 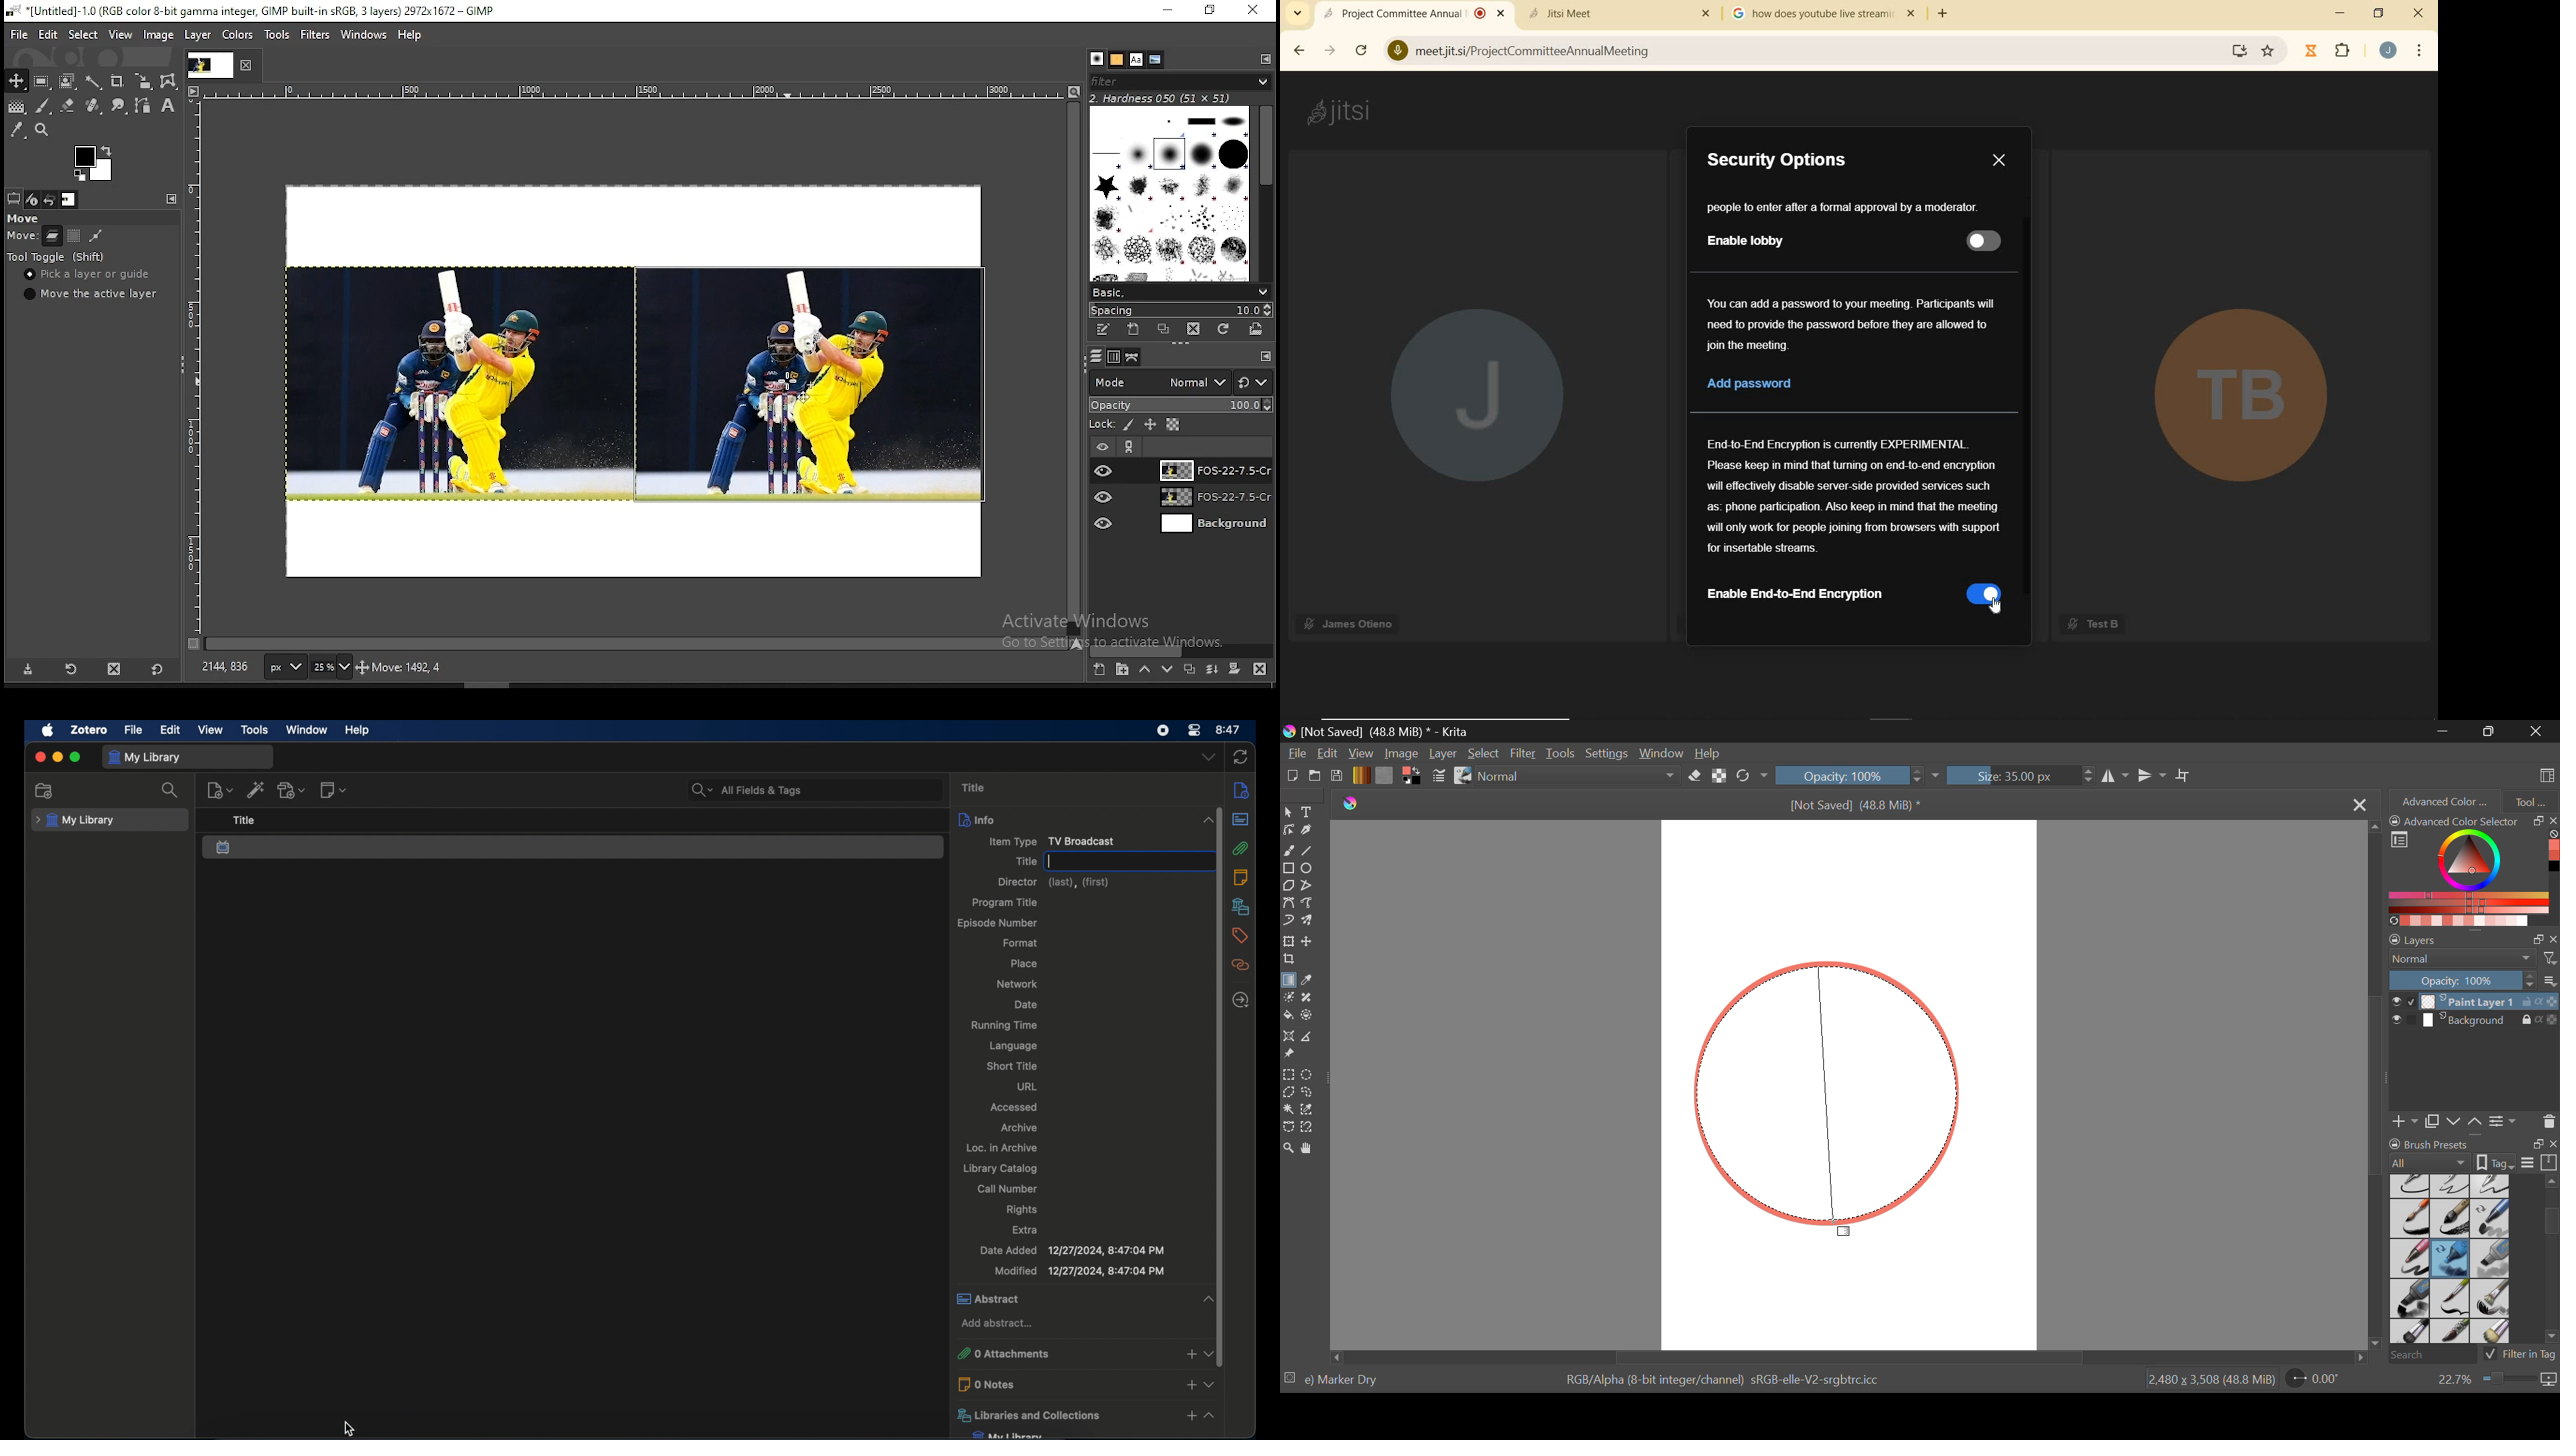 I want to click on Gradient Fill Selected, so click(x=1288, y=981).